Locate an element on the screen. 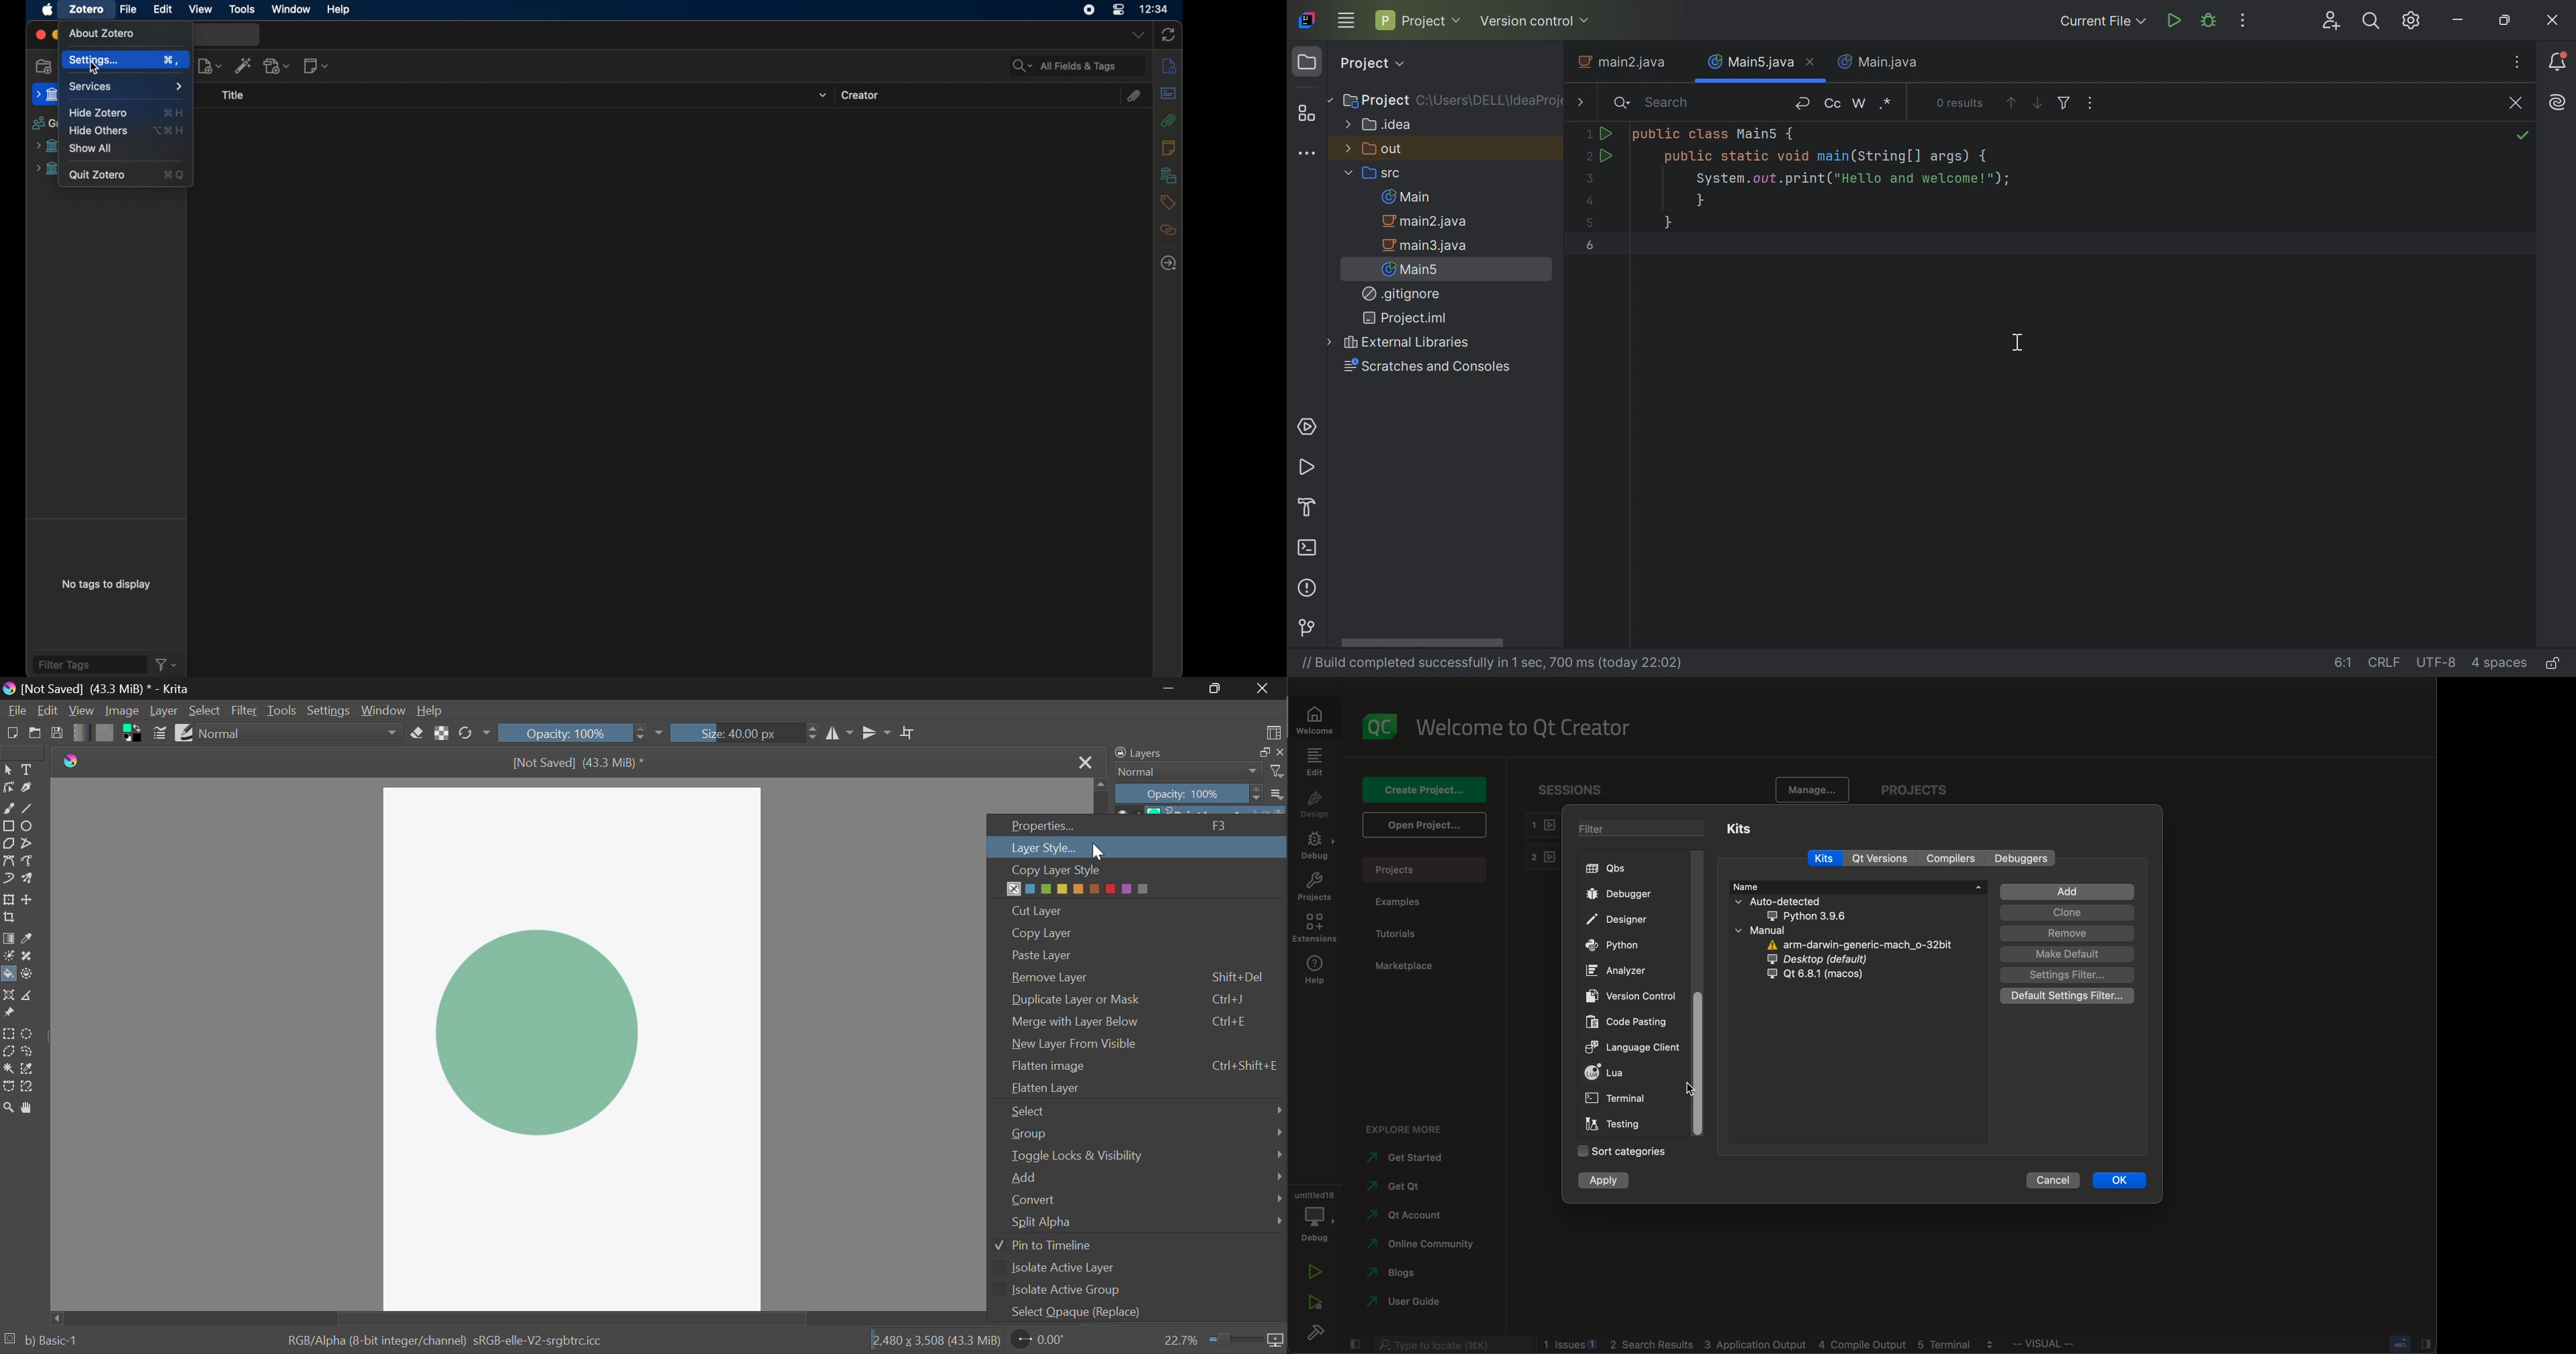 This screenshot has width=2576, height=1372. Crop is located at coordinates (8, 918).